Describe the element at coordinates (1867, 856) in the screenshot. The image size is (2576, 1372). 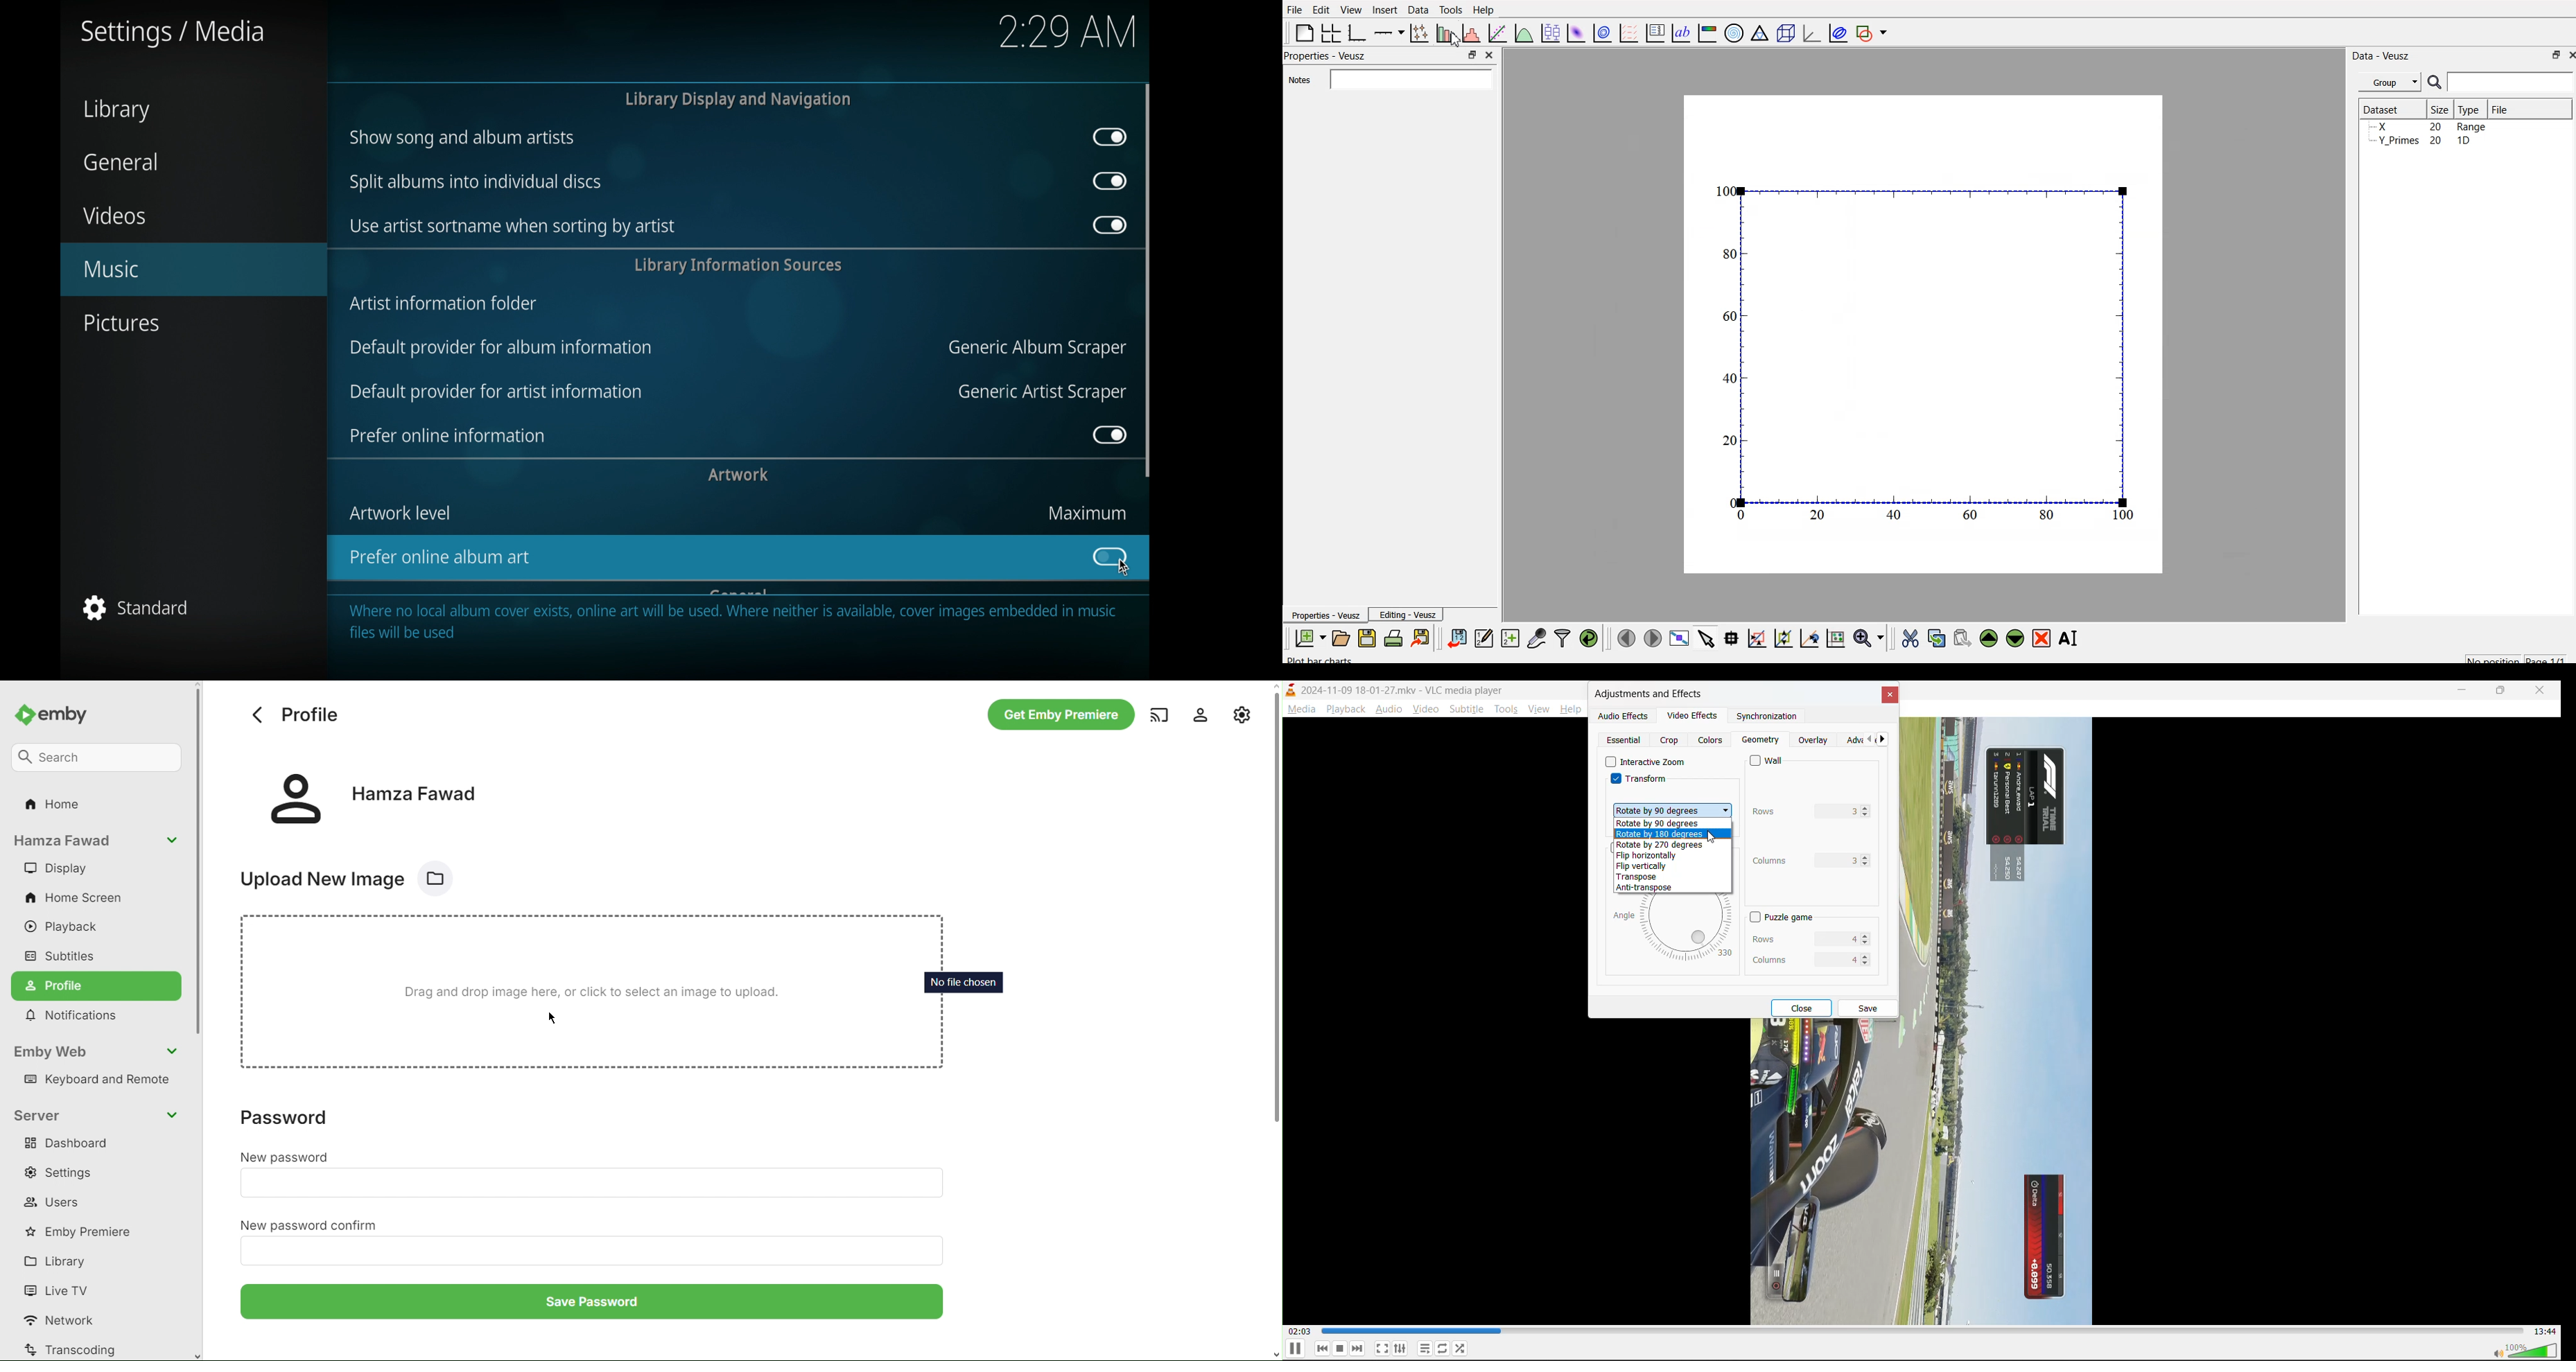
I see `Increase` at that location.